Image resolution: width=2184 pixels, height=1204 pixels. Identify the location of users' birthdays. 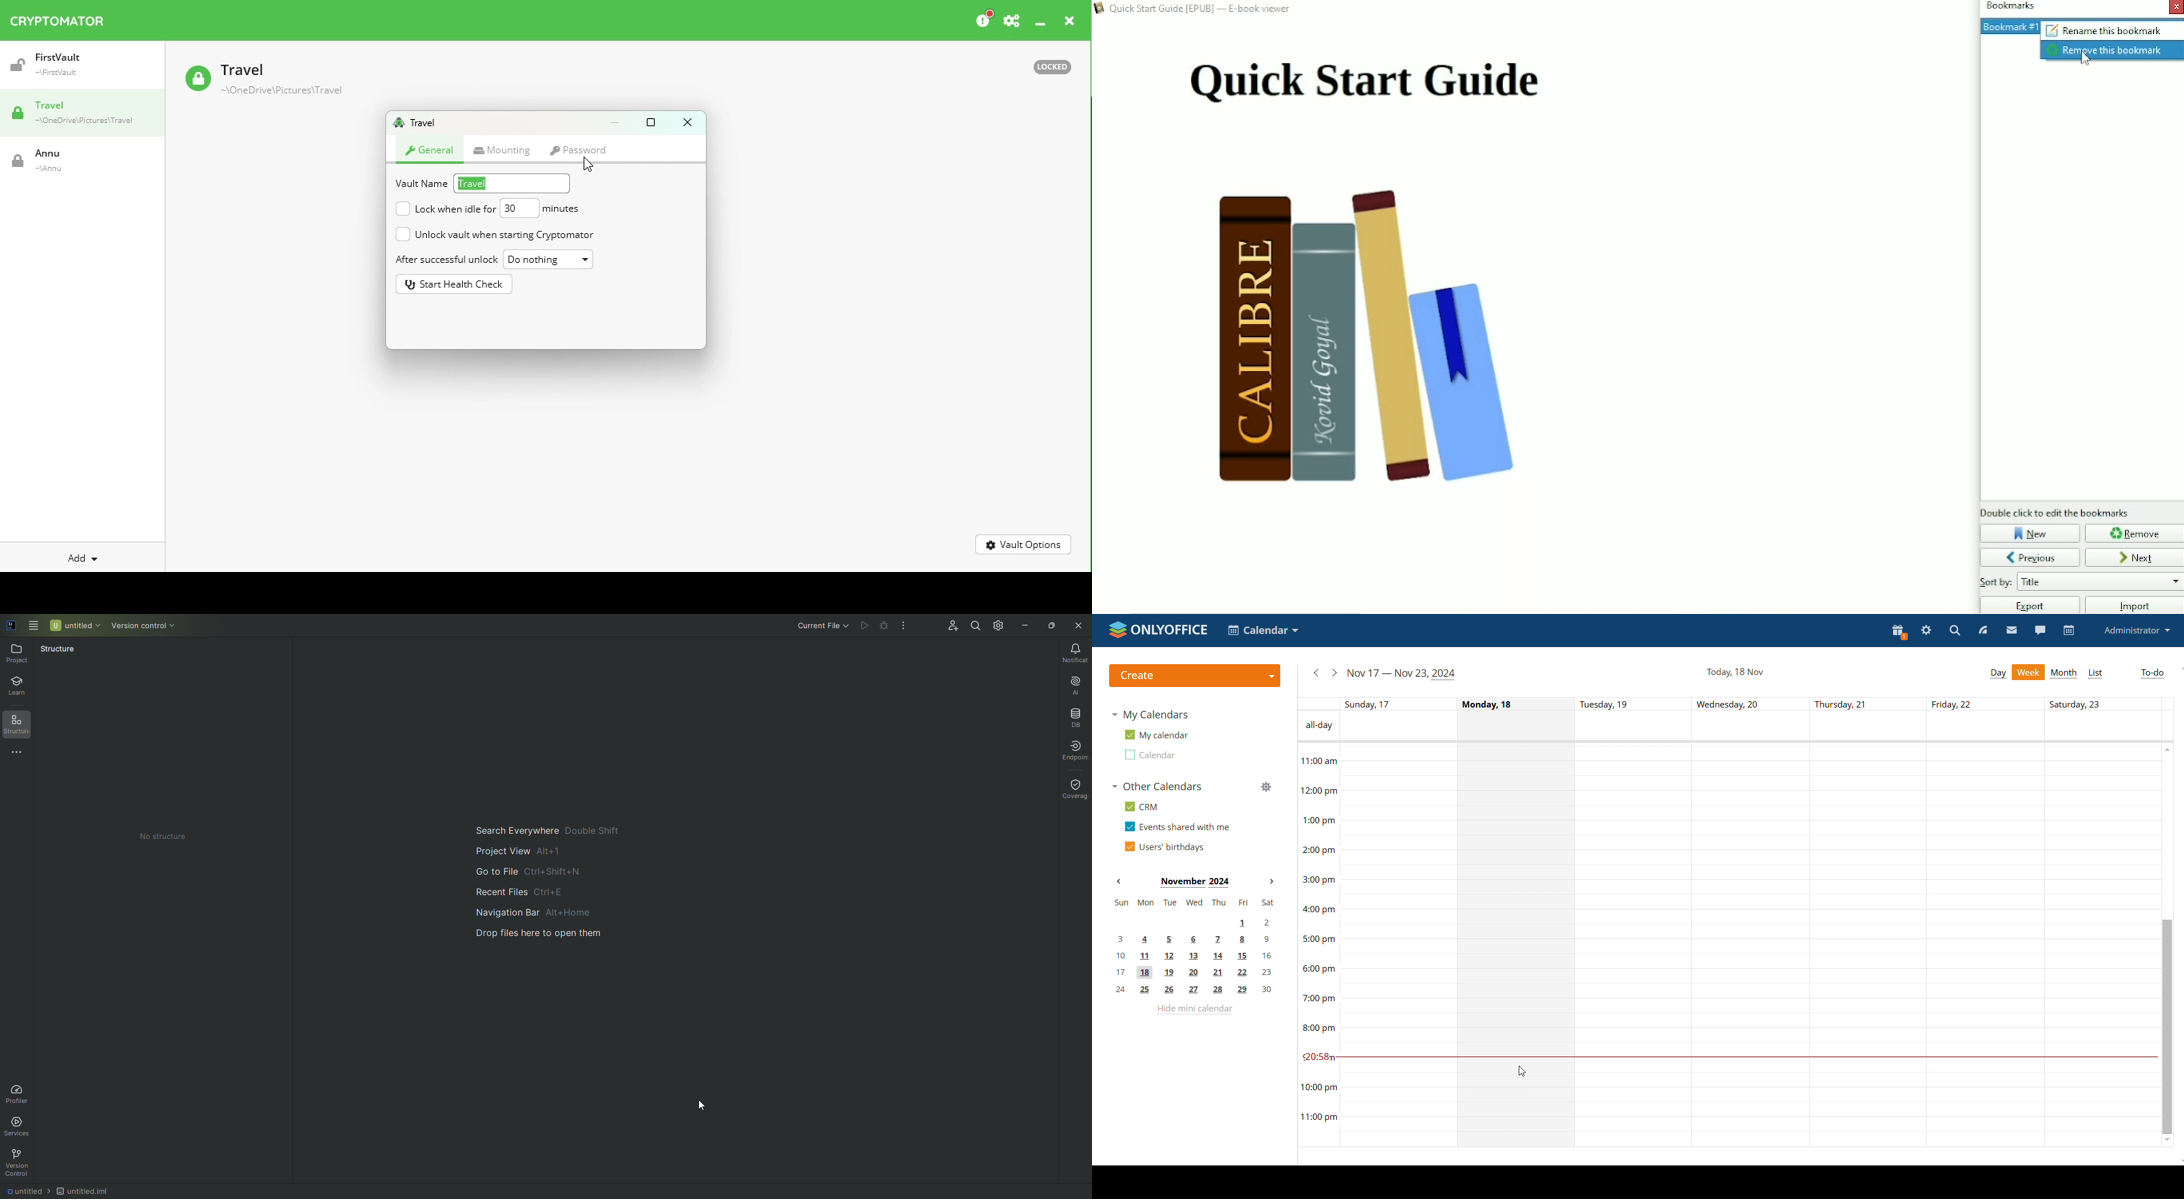
(1165, 847).